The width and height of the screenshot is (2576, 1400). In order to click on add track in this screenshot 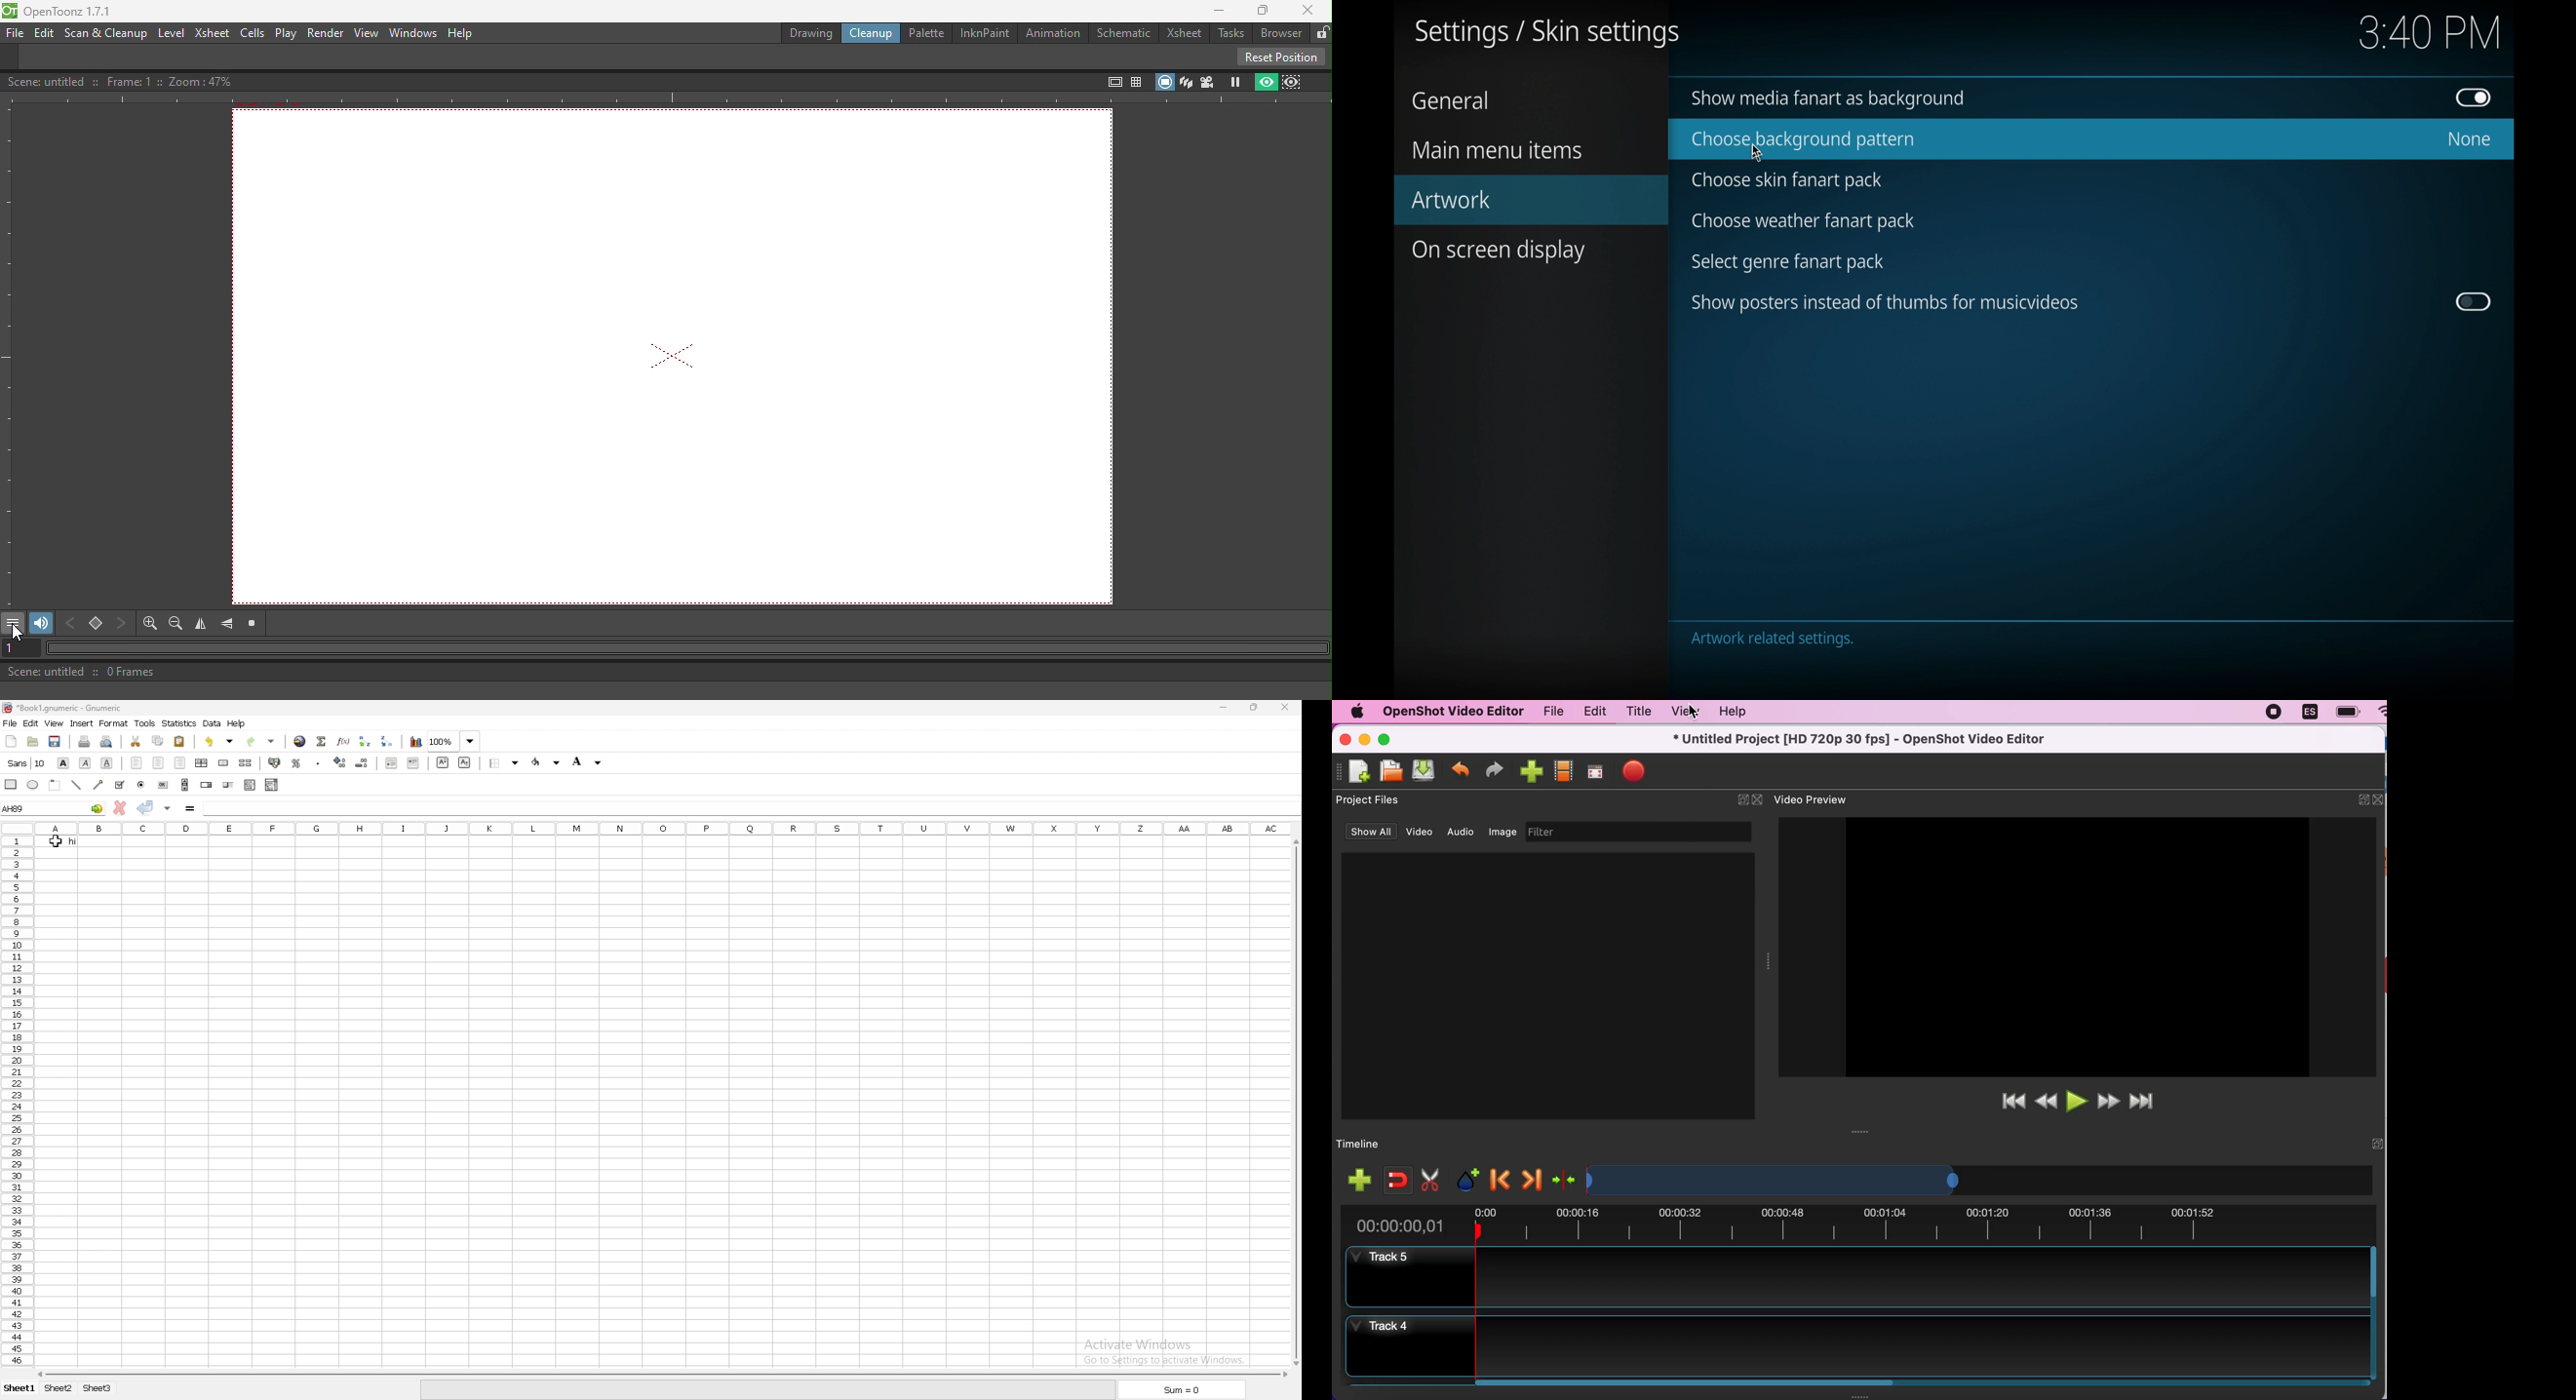, I will do `click(1360, 1180)`.